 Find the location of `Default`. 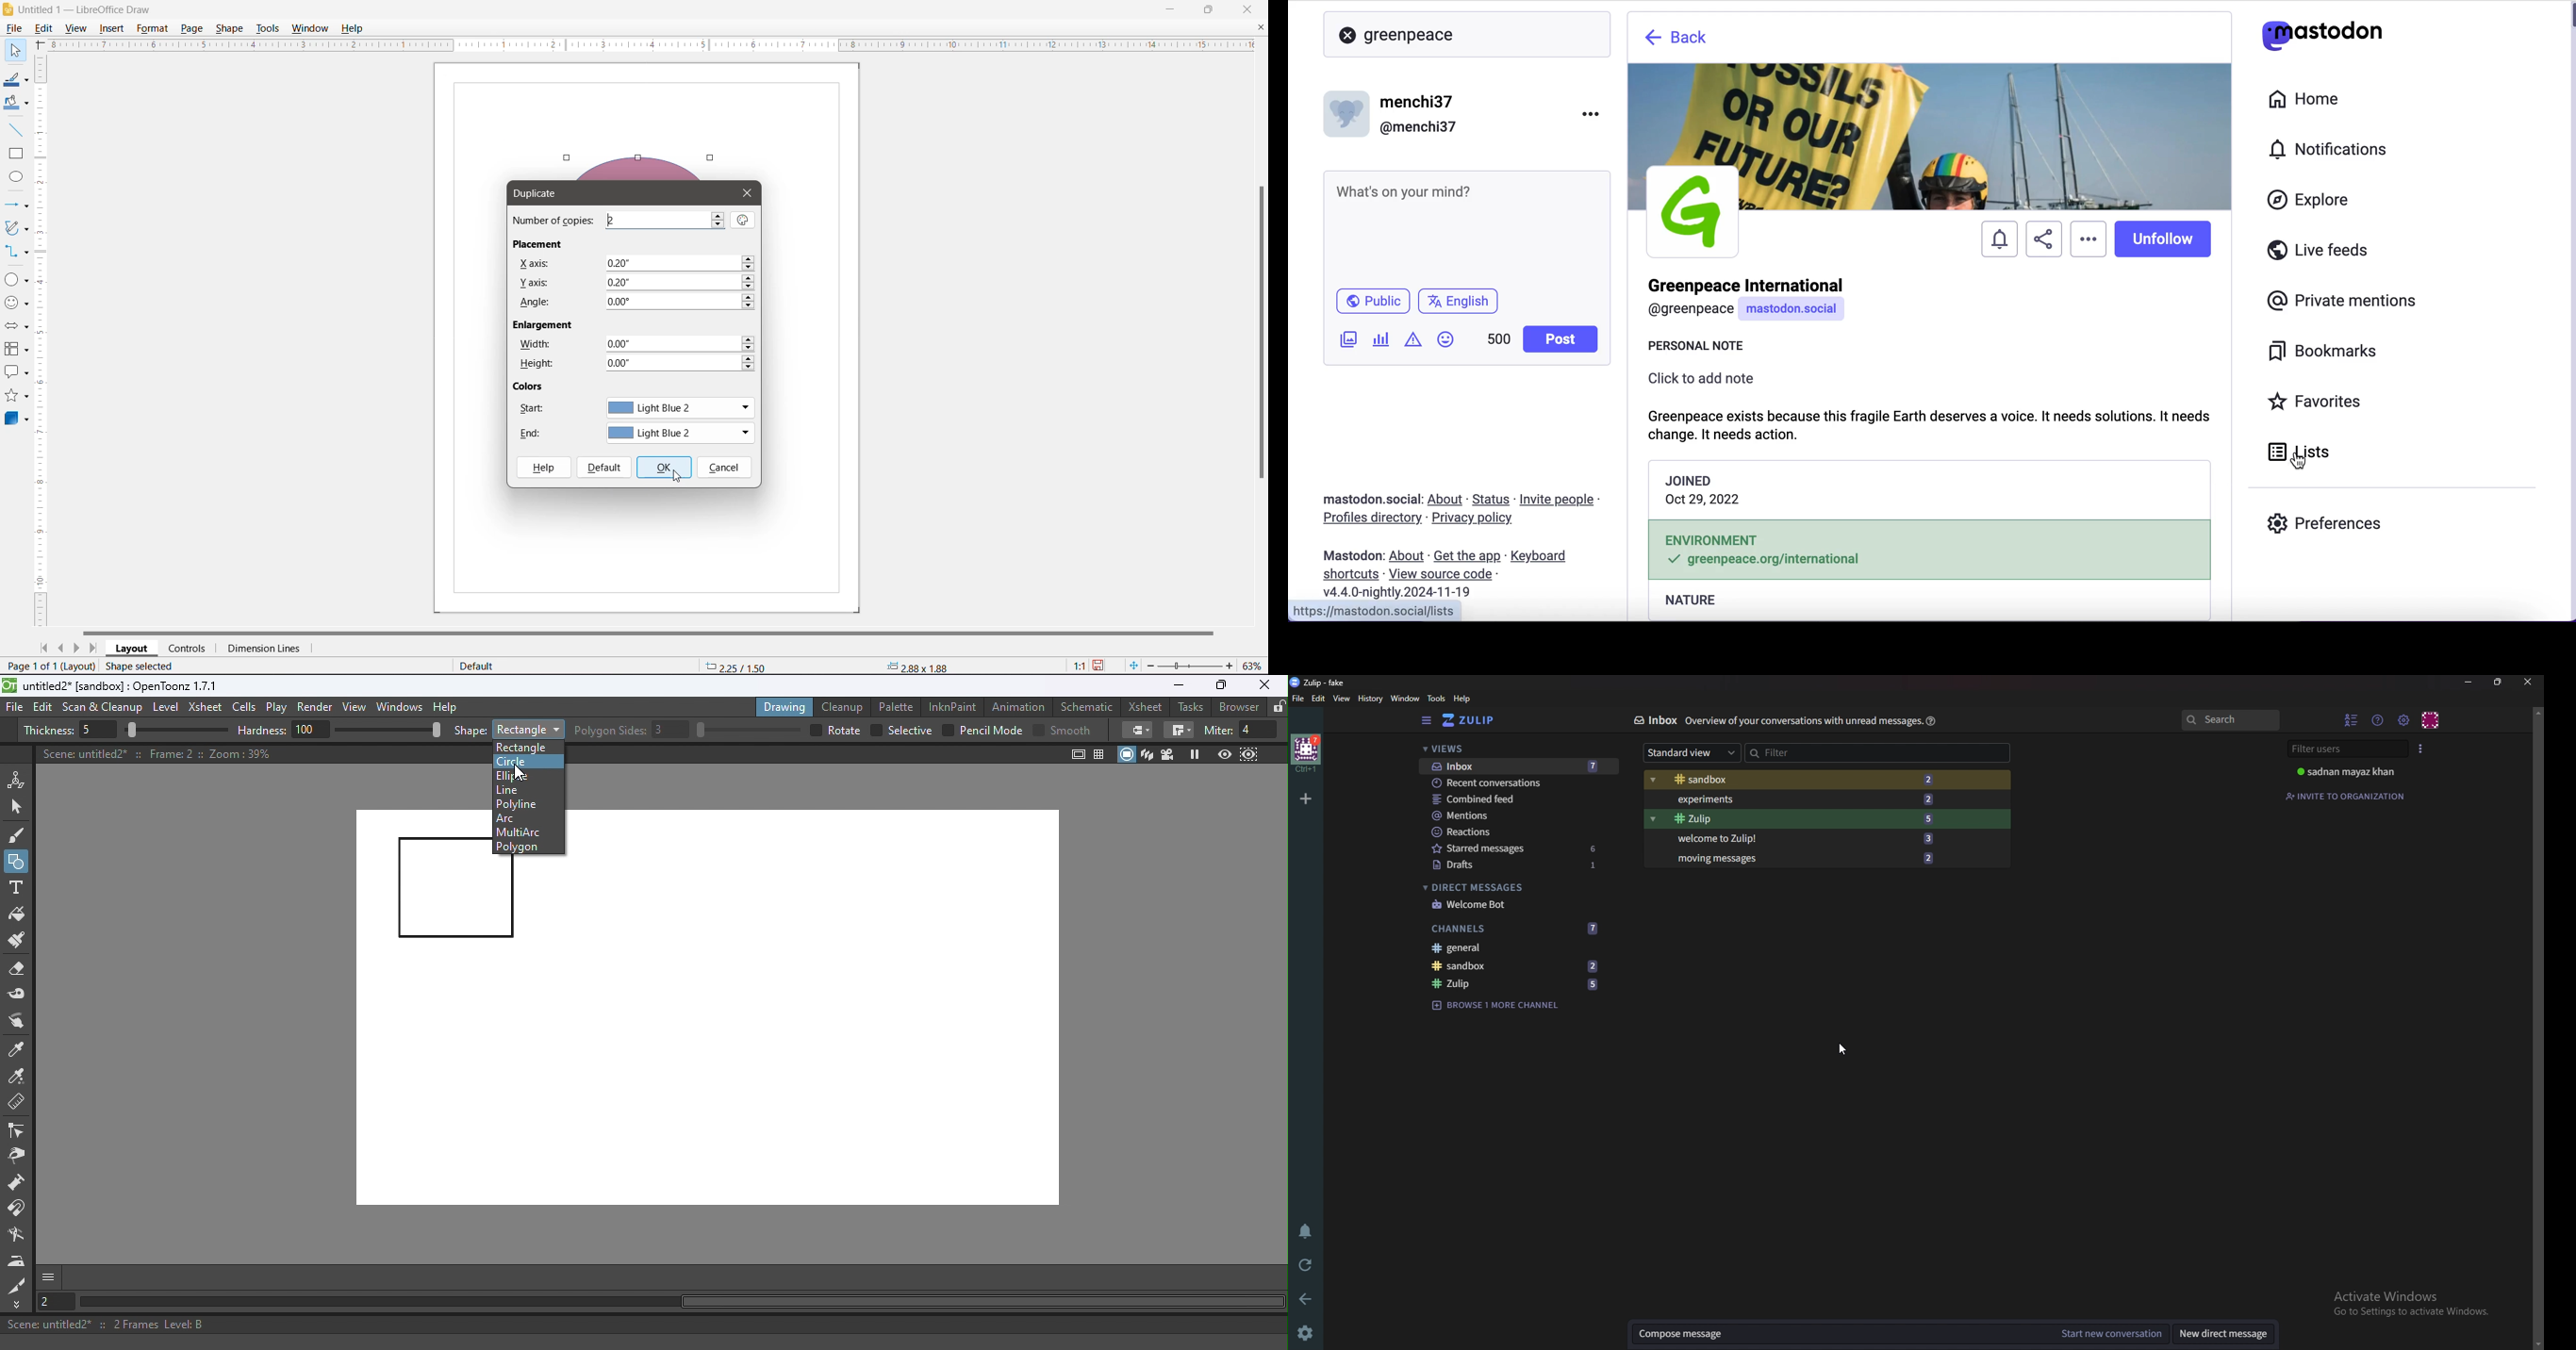

Default is located at coordinates (478, 666).